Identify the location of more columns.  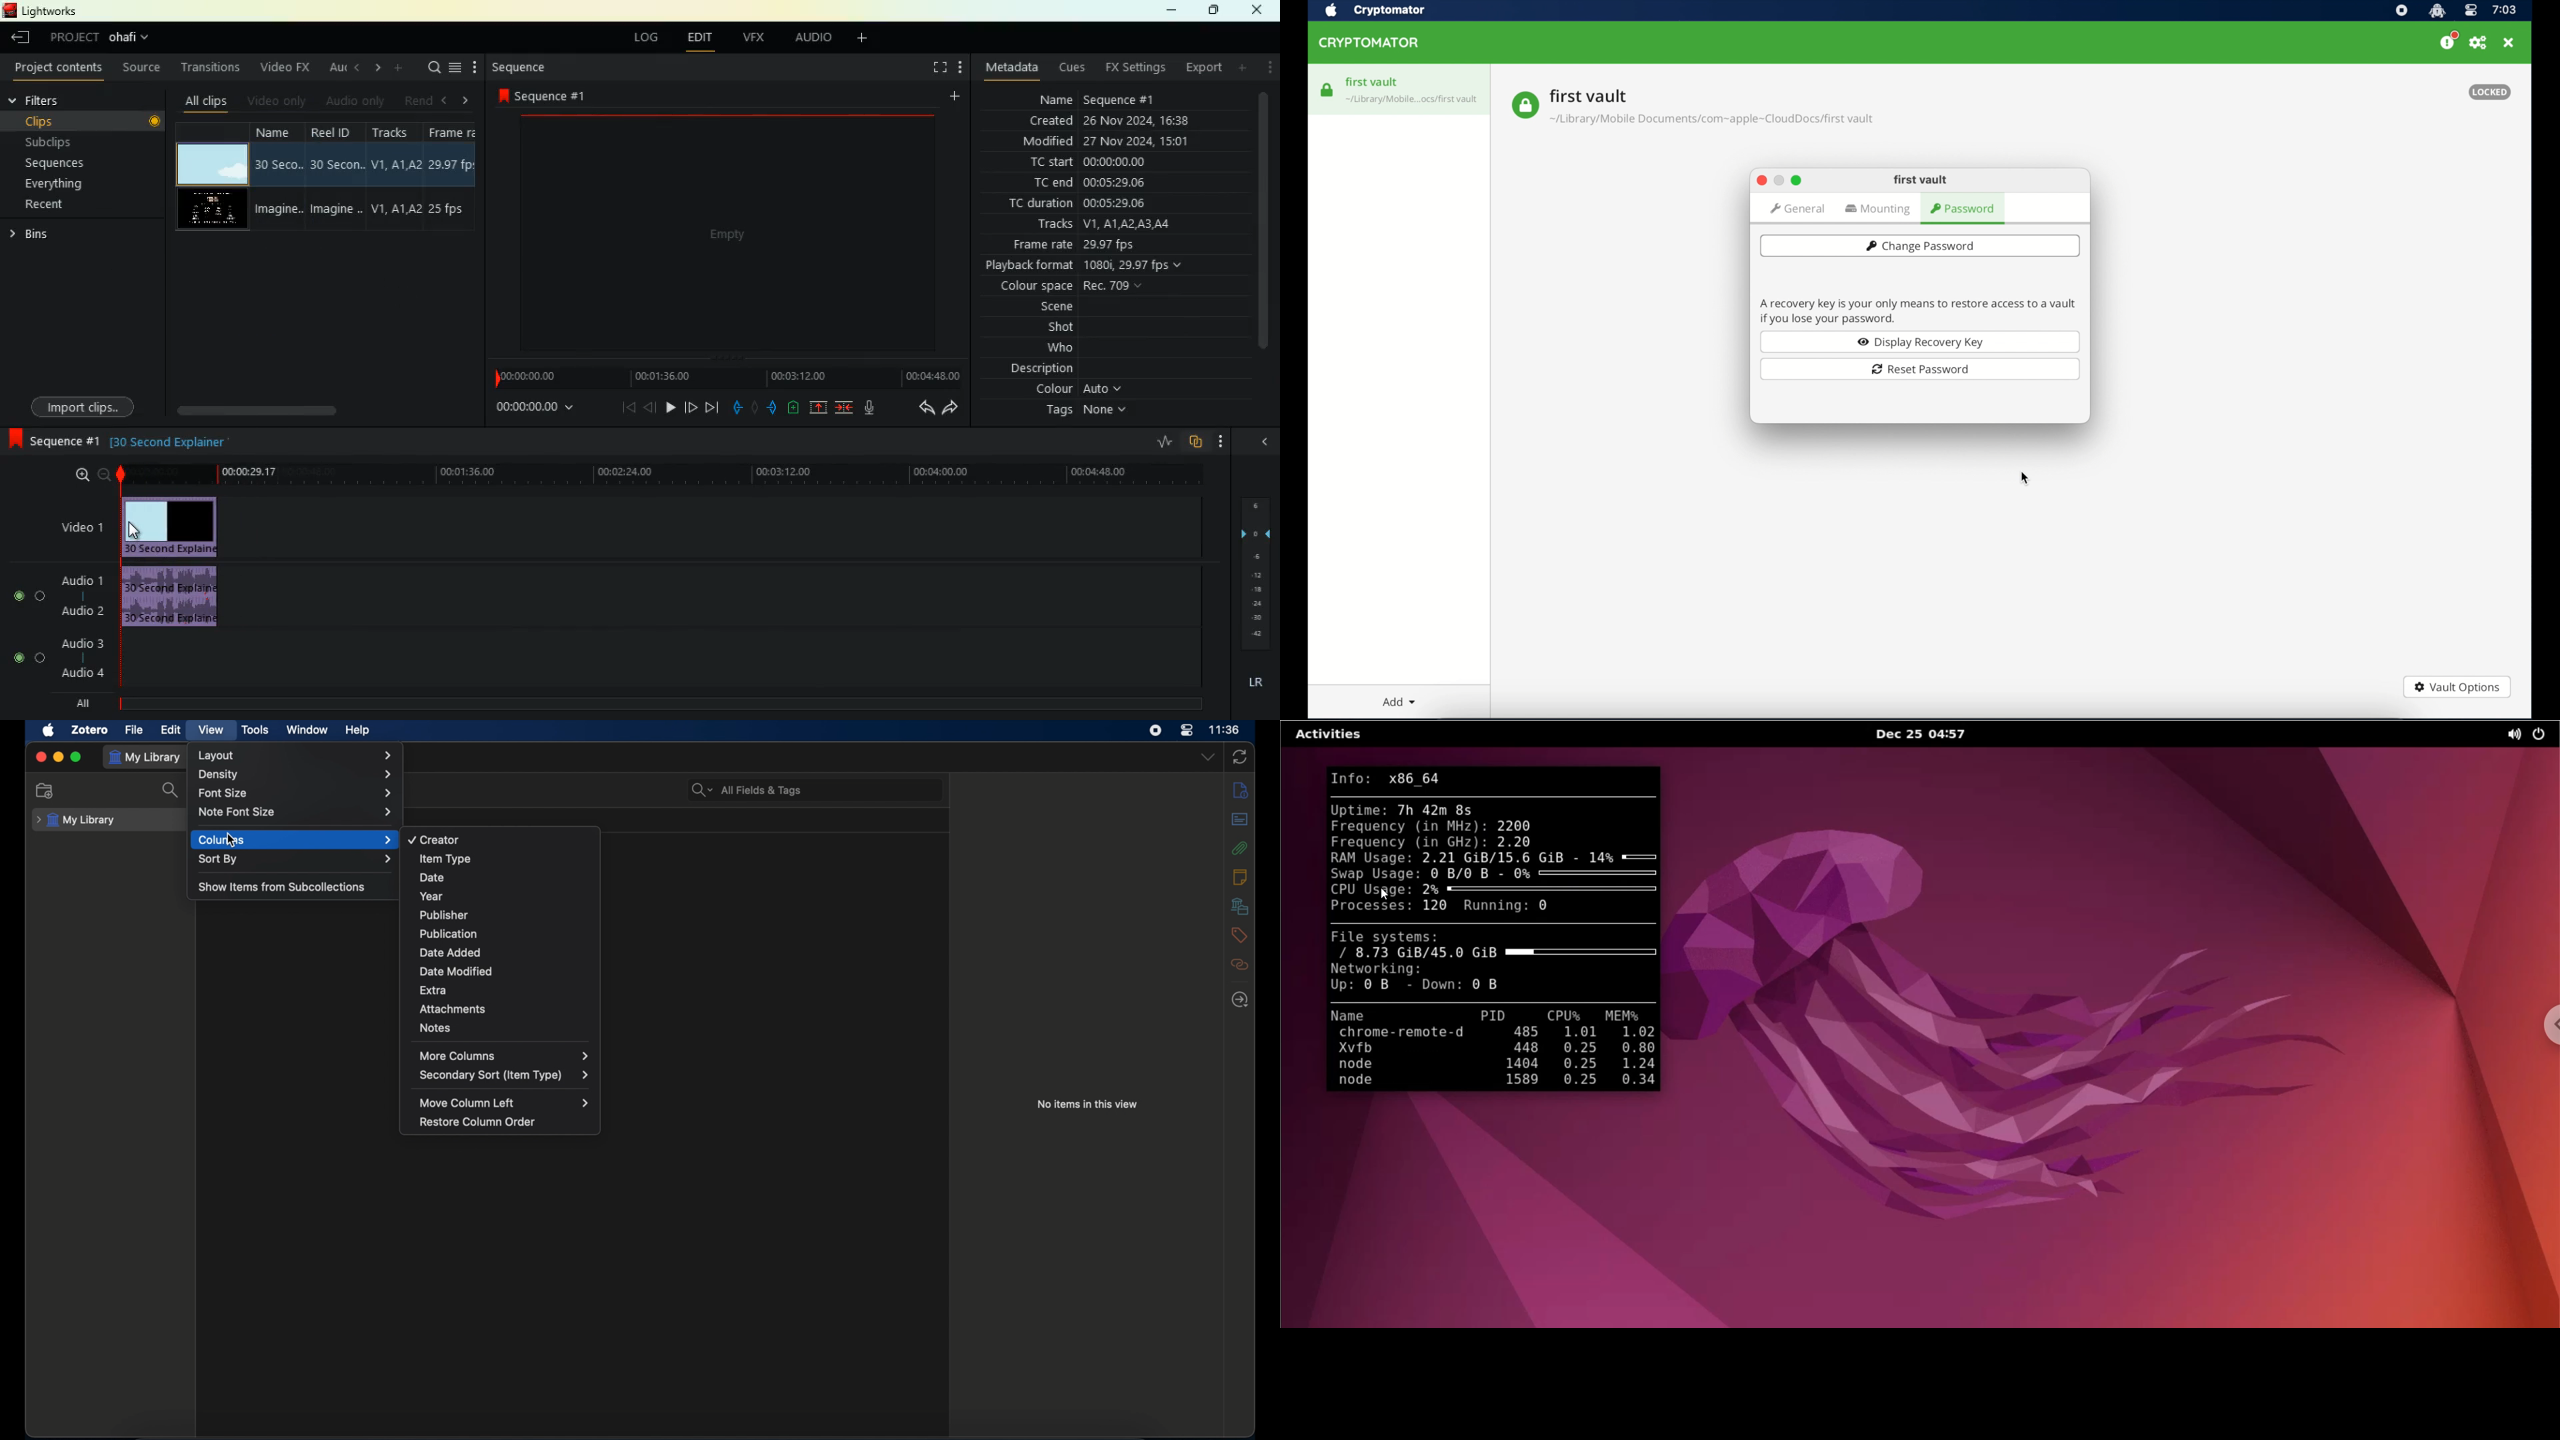
(505, 1055).